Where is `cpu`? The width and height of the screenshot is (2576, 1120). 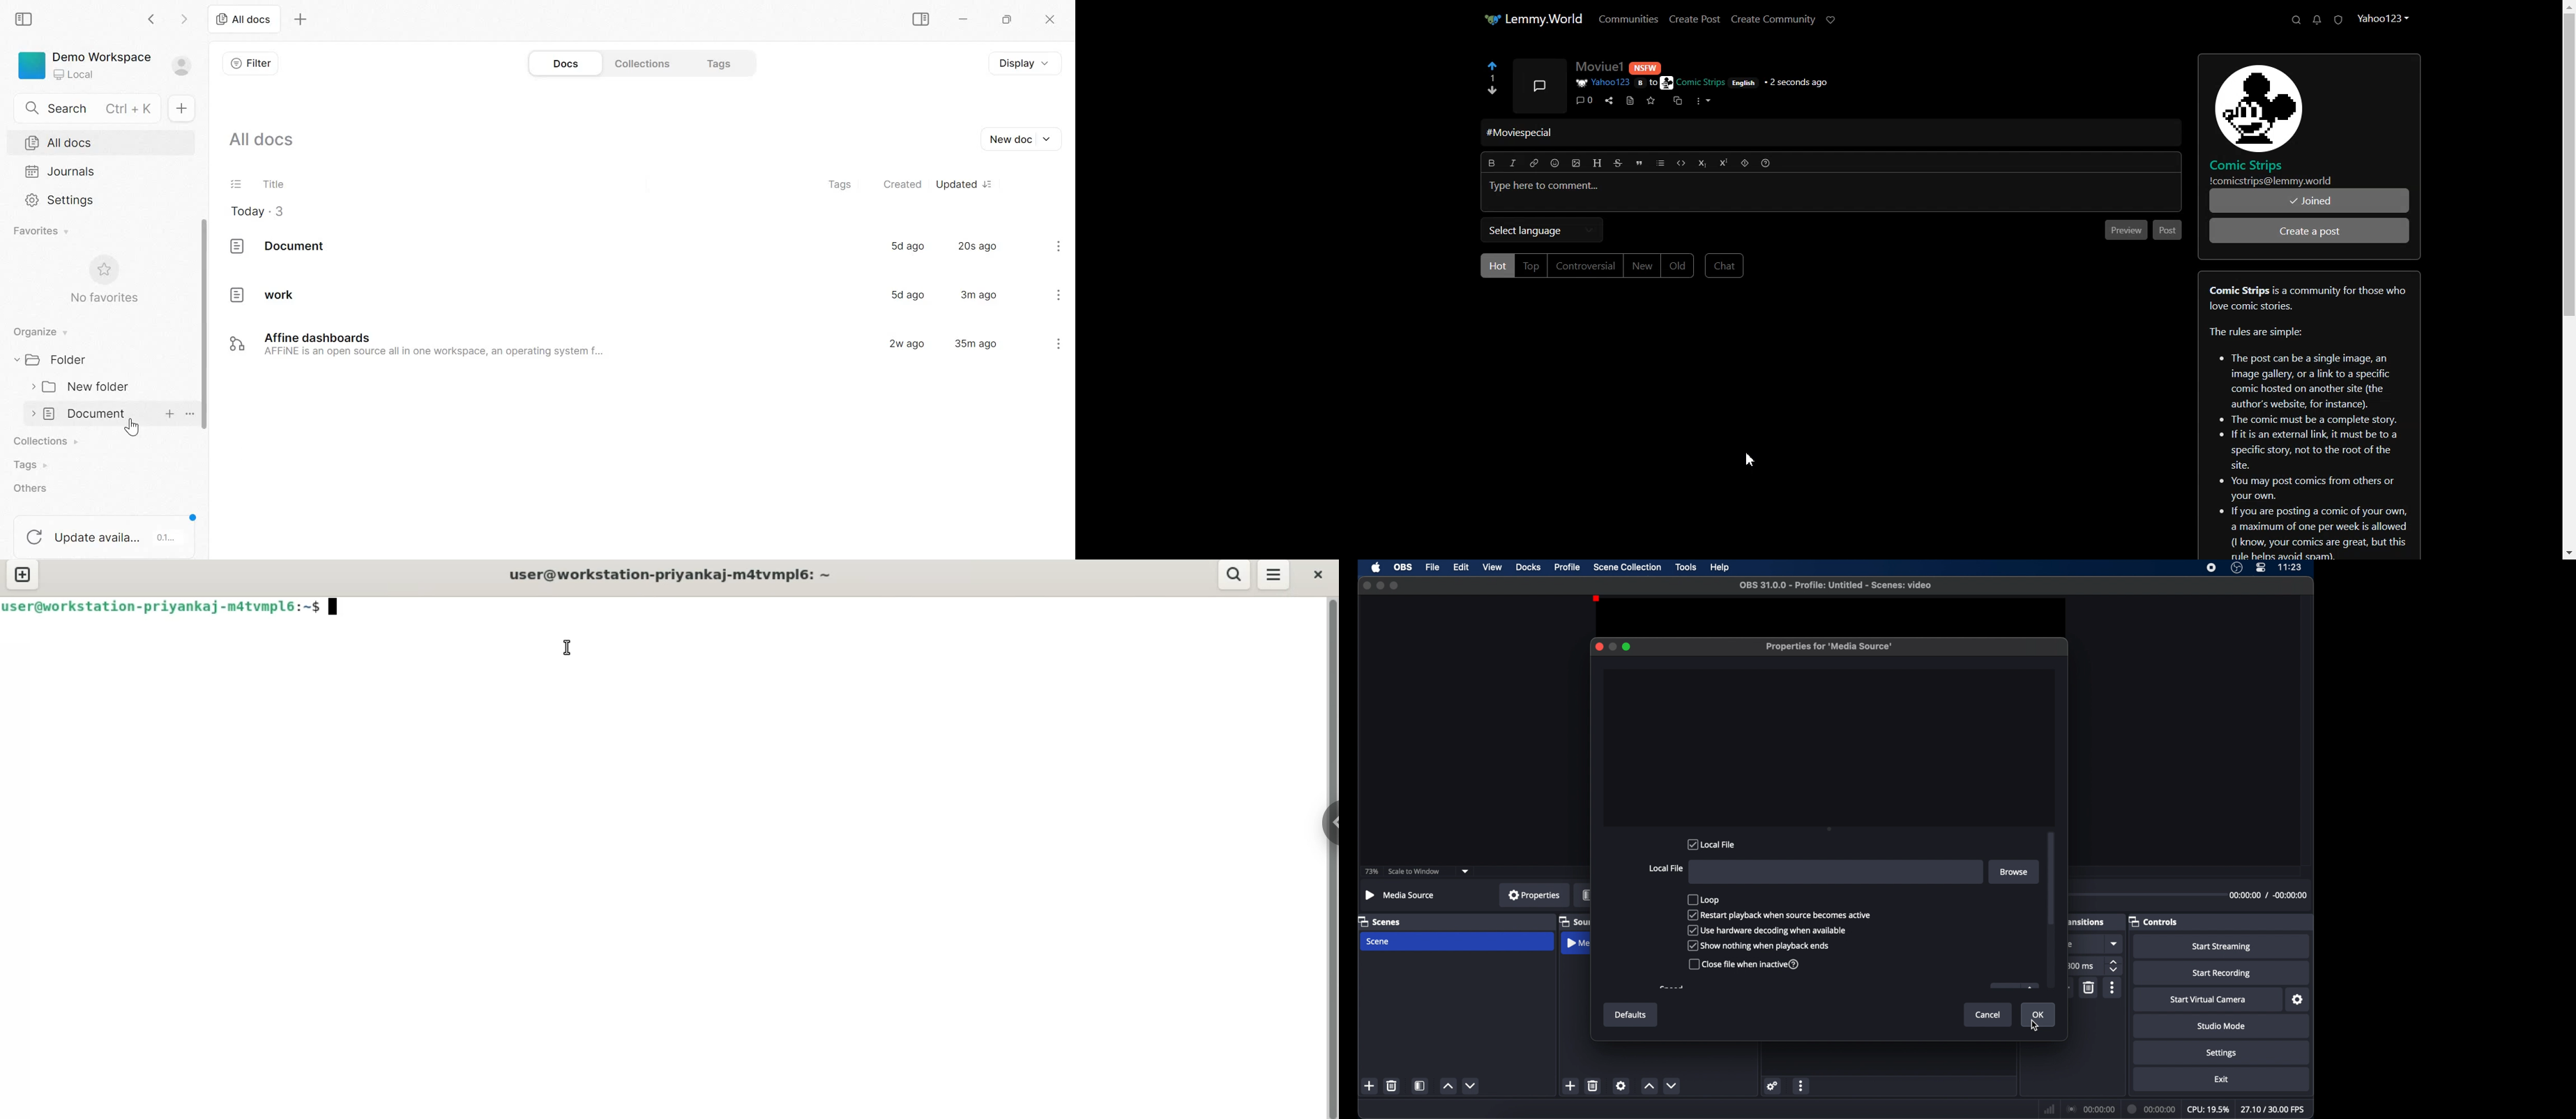
cpu is located at coordinates (2209, 1110).